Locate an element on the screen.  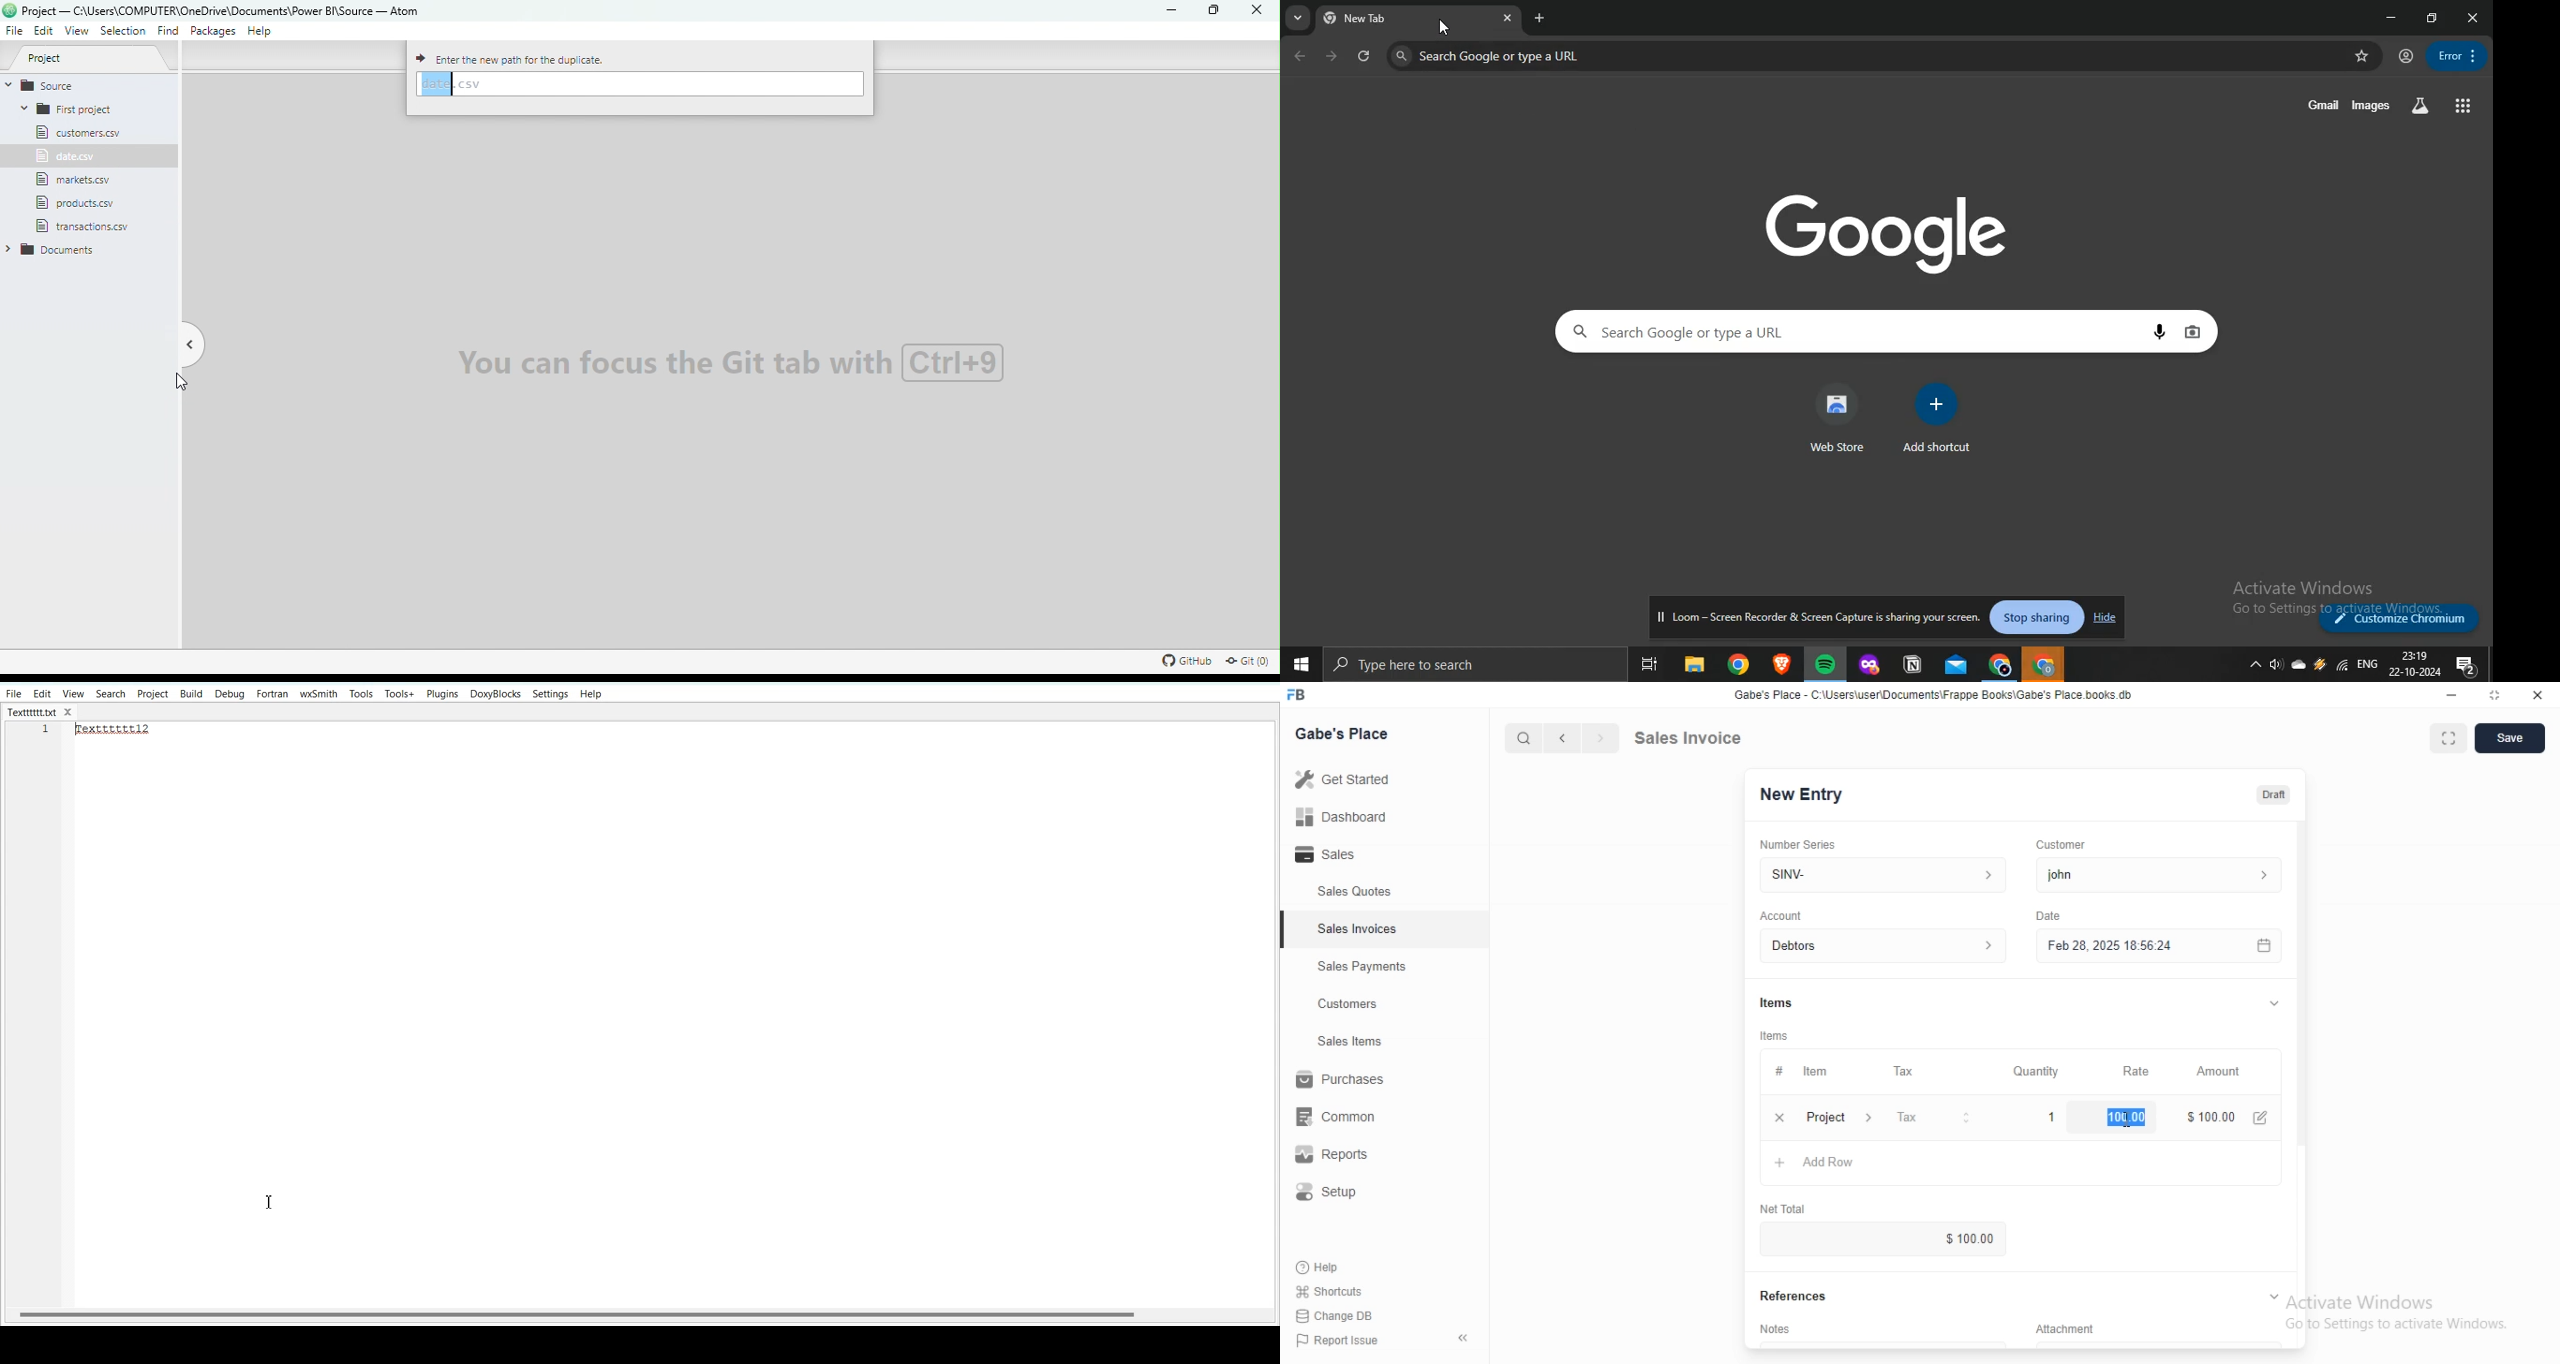
Draft is located at coordinates (2275, 795).